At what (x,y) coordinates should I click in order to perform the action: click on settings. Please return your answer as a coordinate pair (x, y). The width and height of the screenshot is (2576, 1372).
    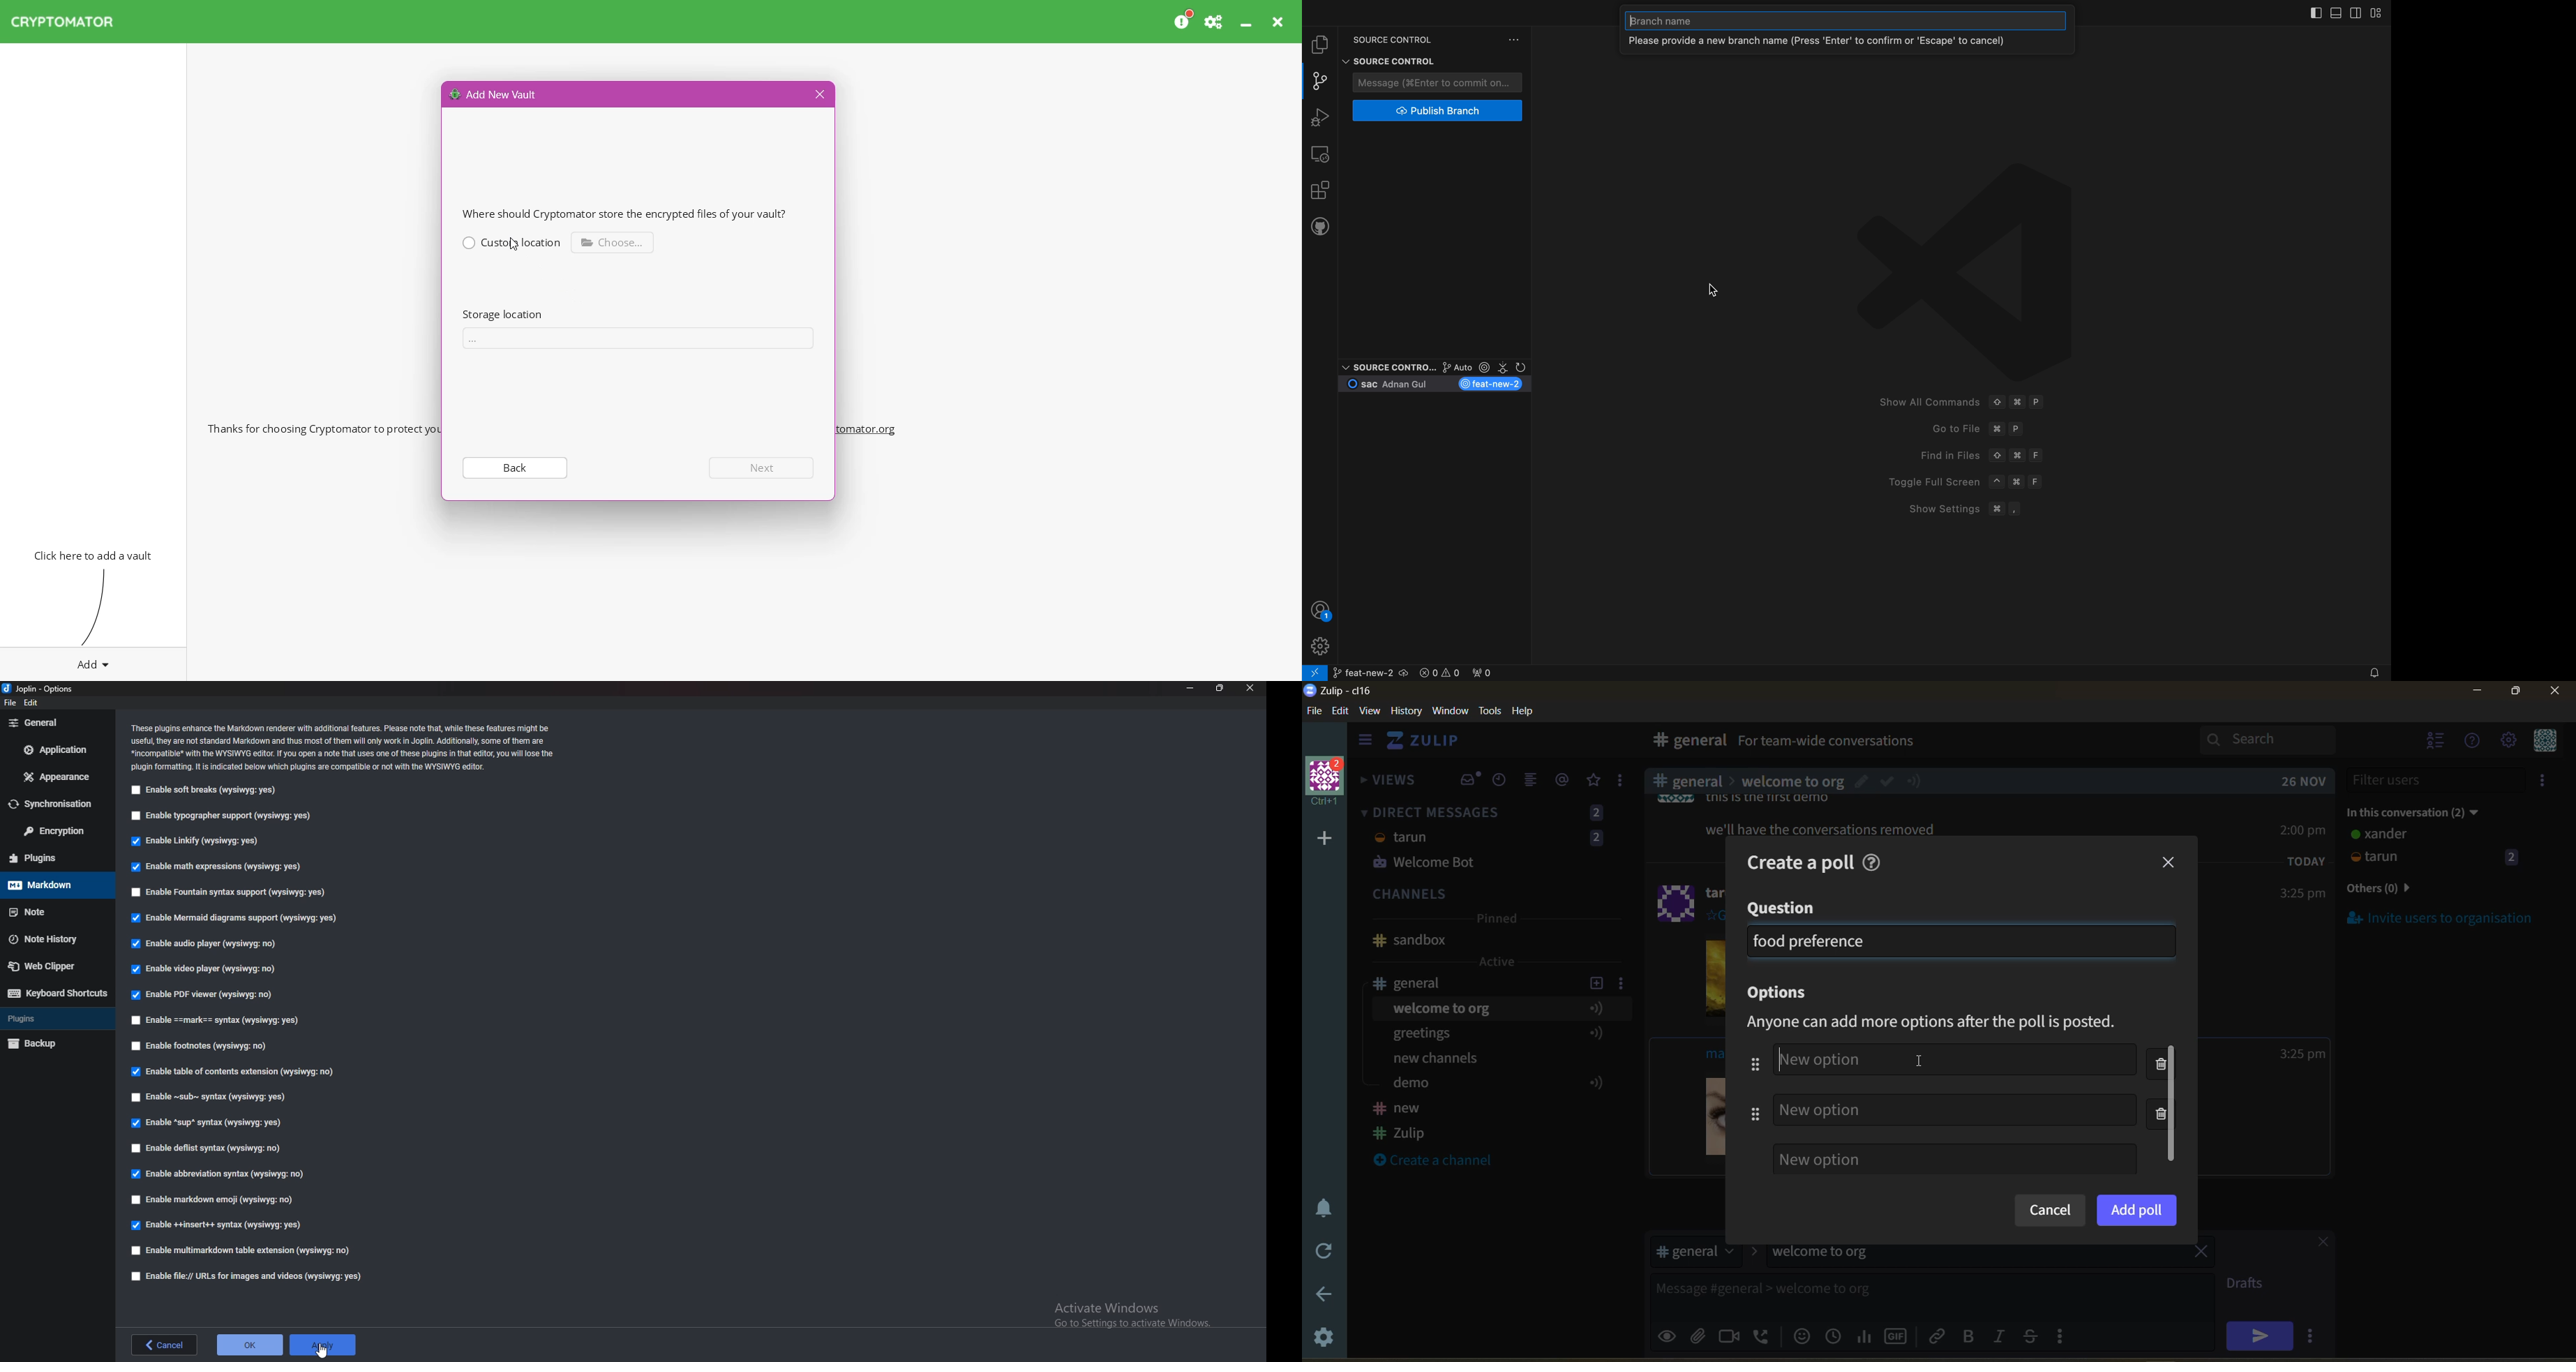
    Looking at the image, I should click on (1325, 1339).